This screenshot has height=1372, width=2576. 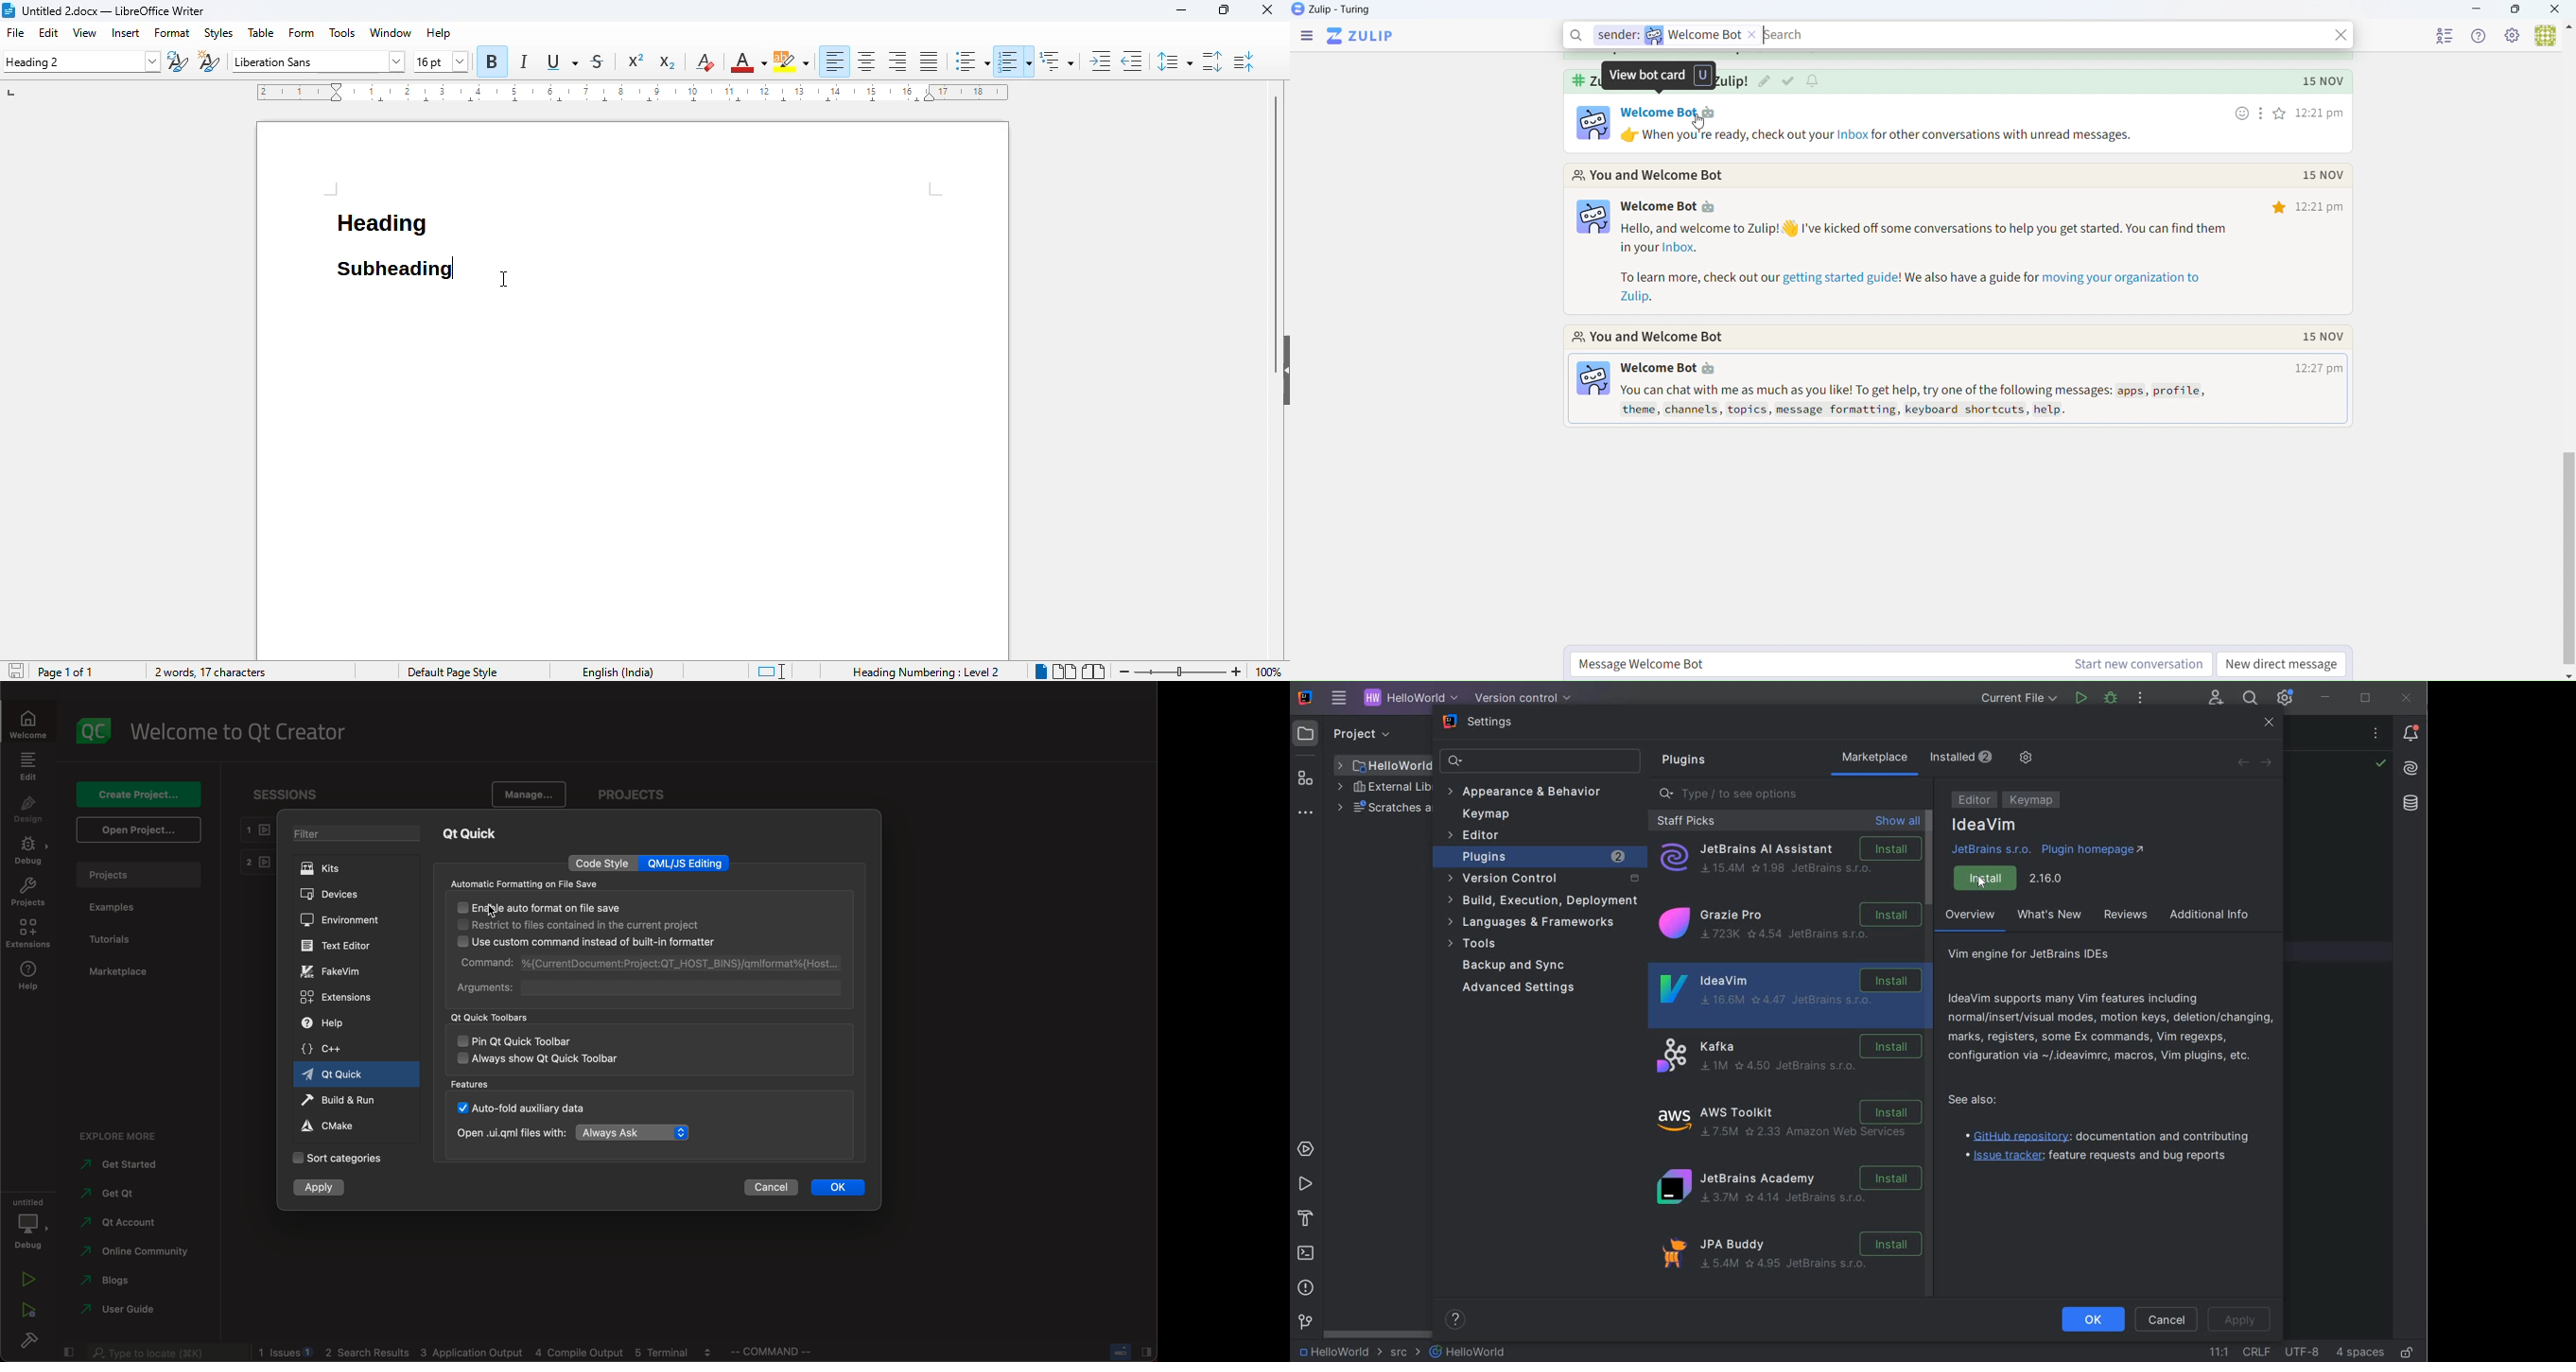 What do you see at coordinates (1593, 379) in the screenshot?
I see `profile pic` at bounding box center [1593, 379].